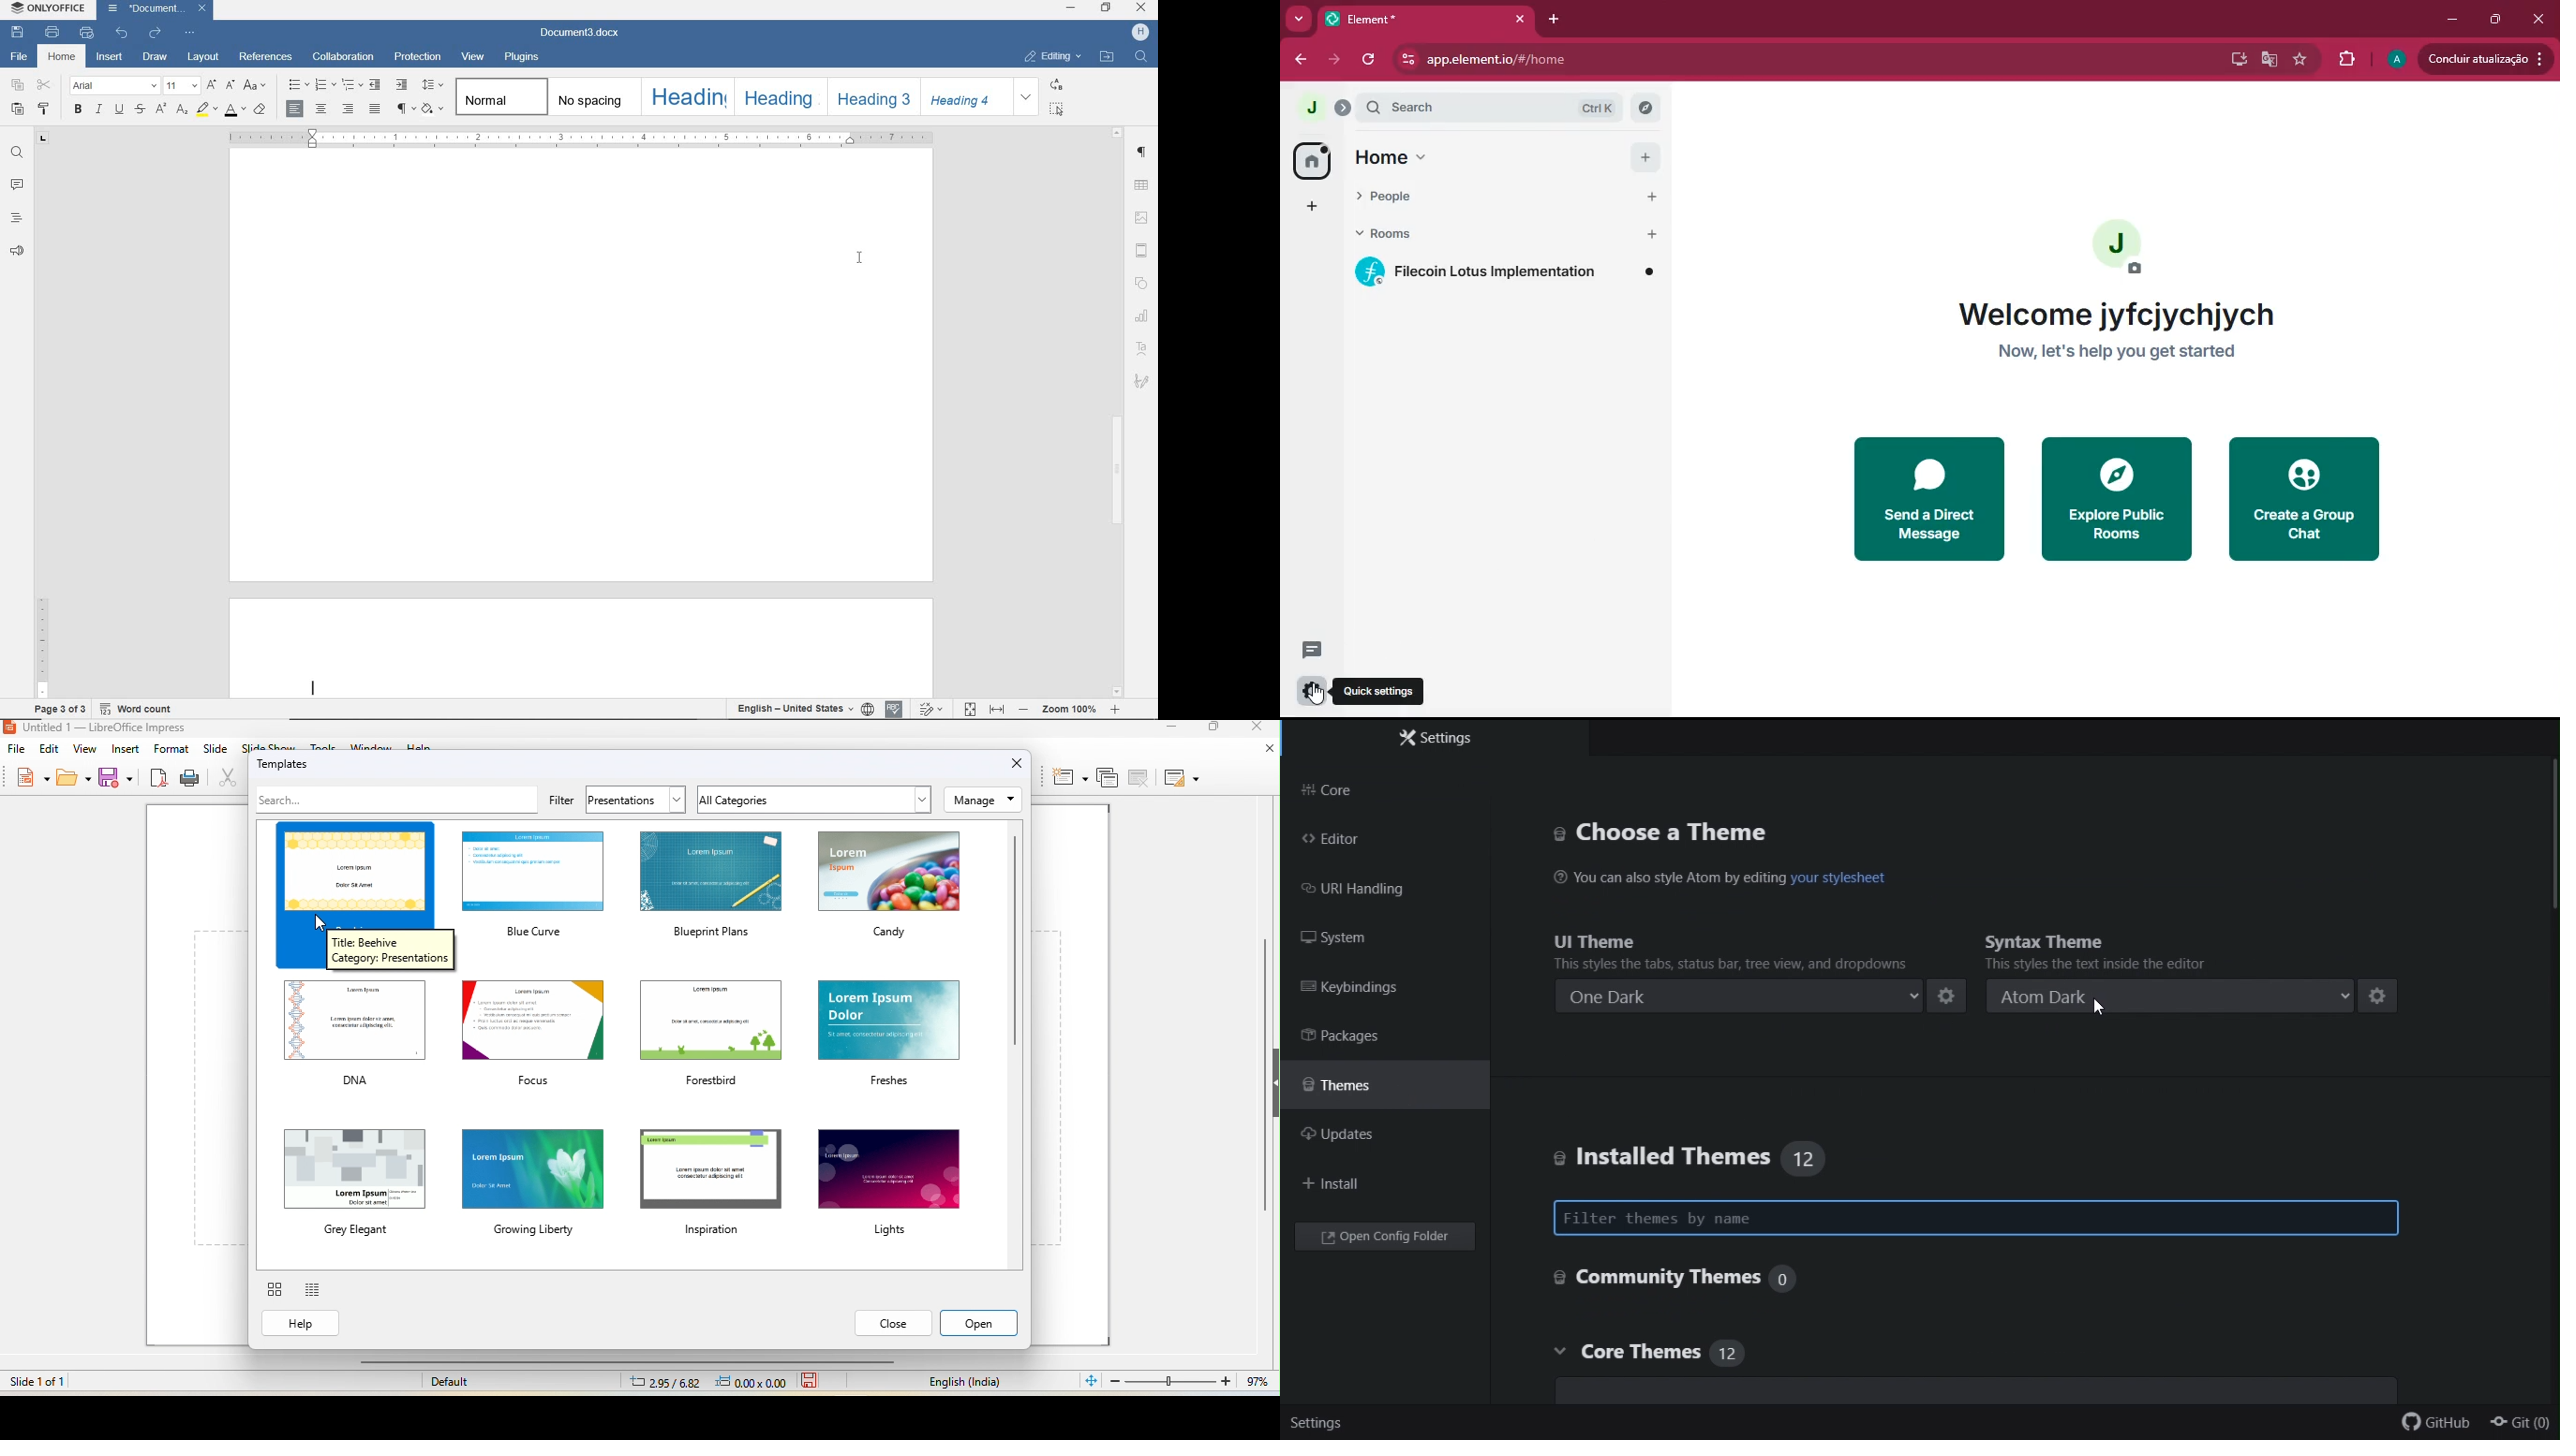 The image size is (2576, 1456). I want to click on NO SPACING, so click(593, 98).